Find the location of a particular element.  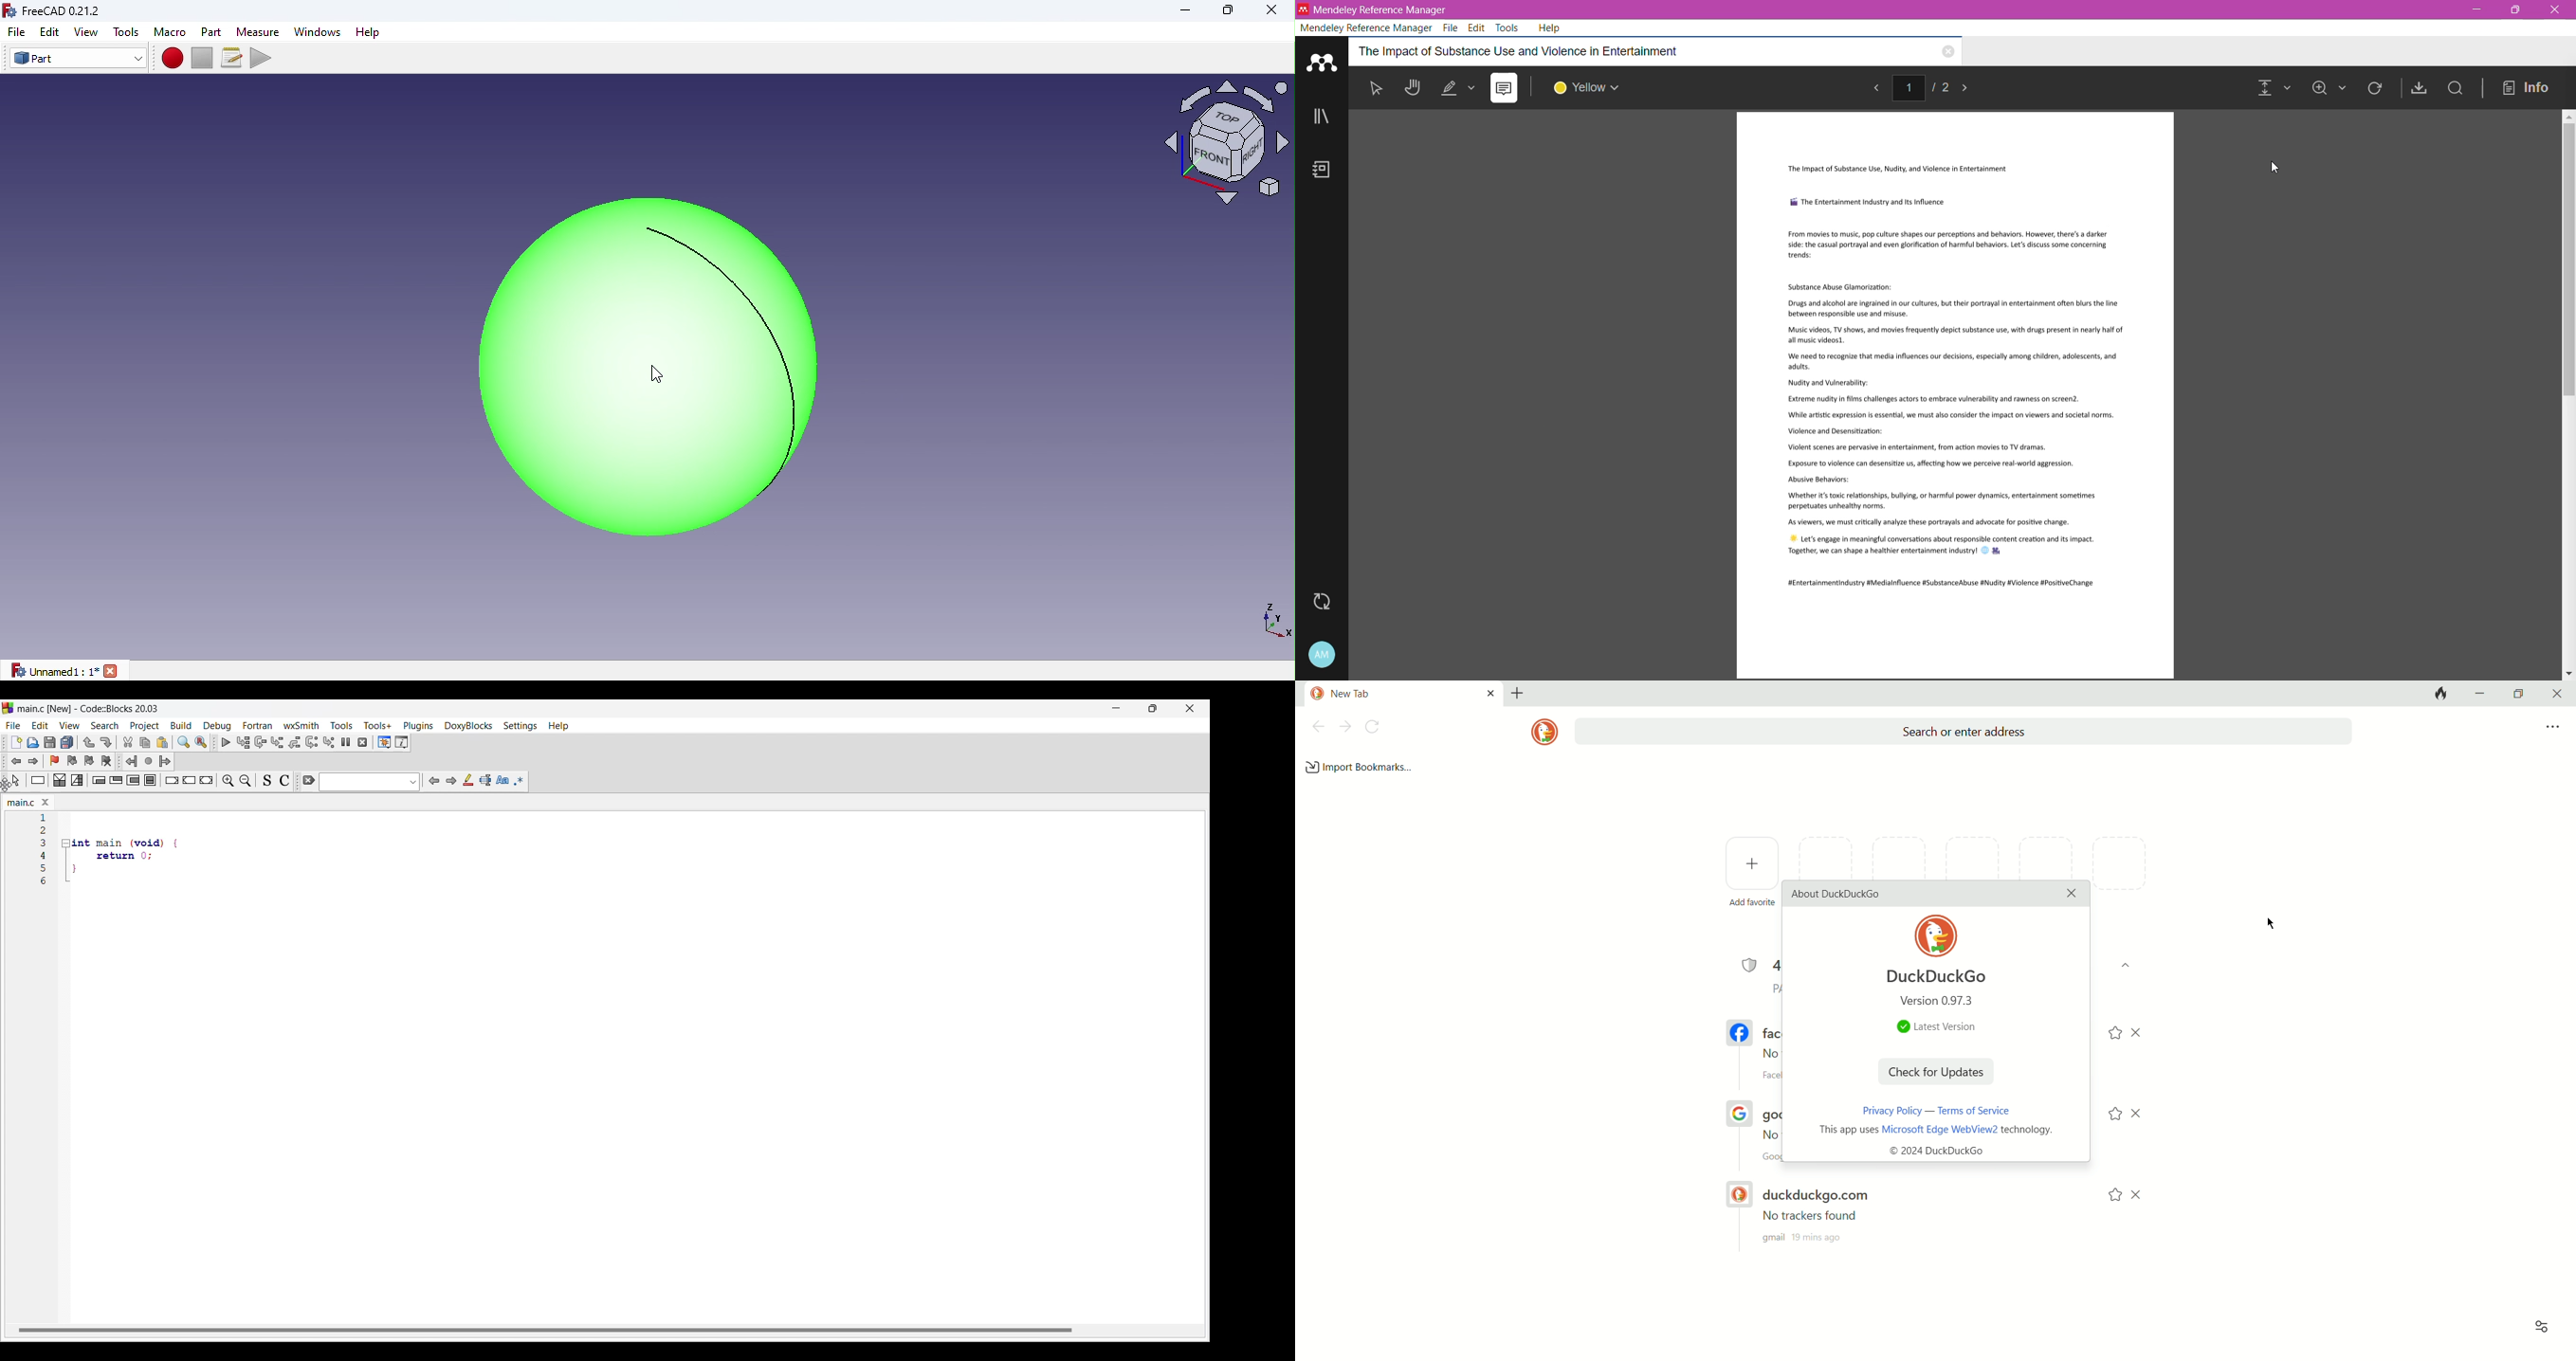

Zoom in is located at coordinates (228, 782).